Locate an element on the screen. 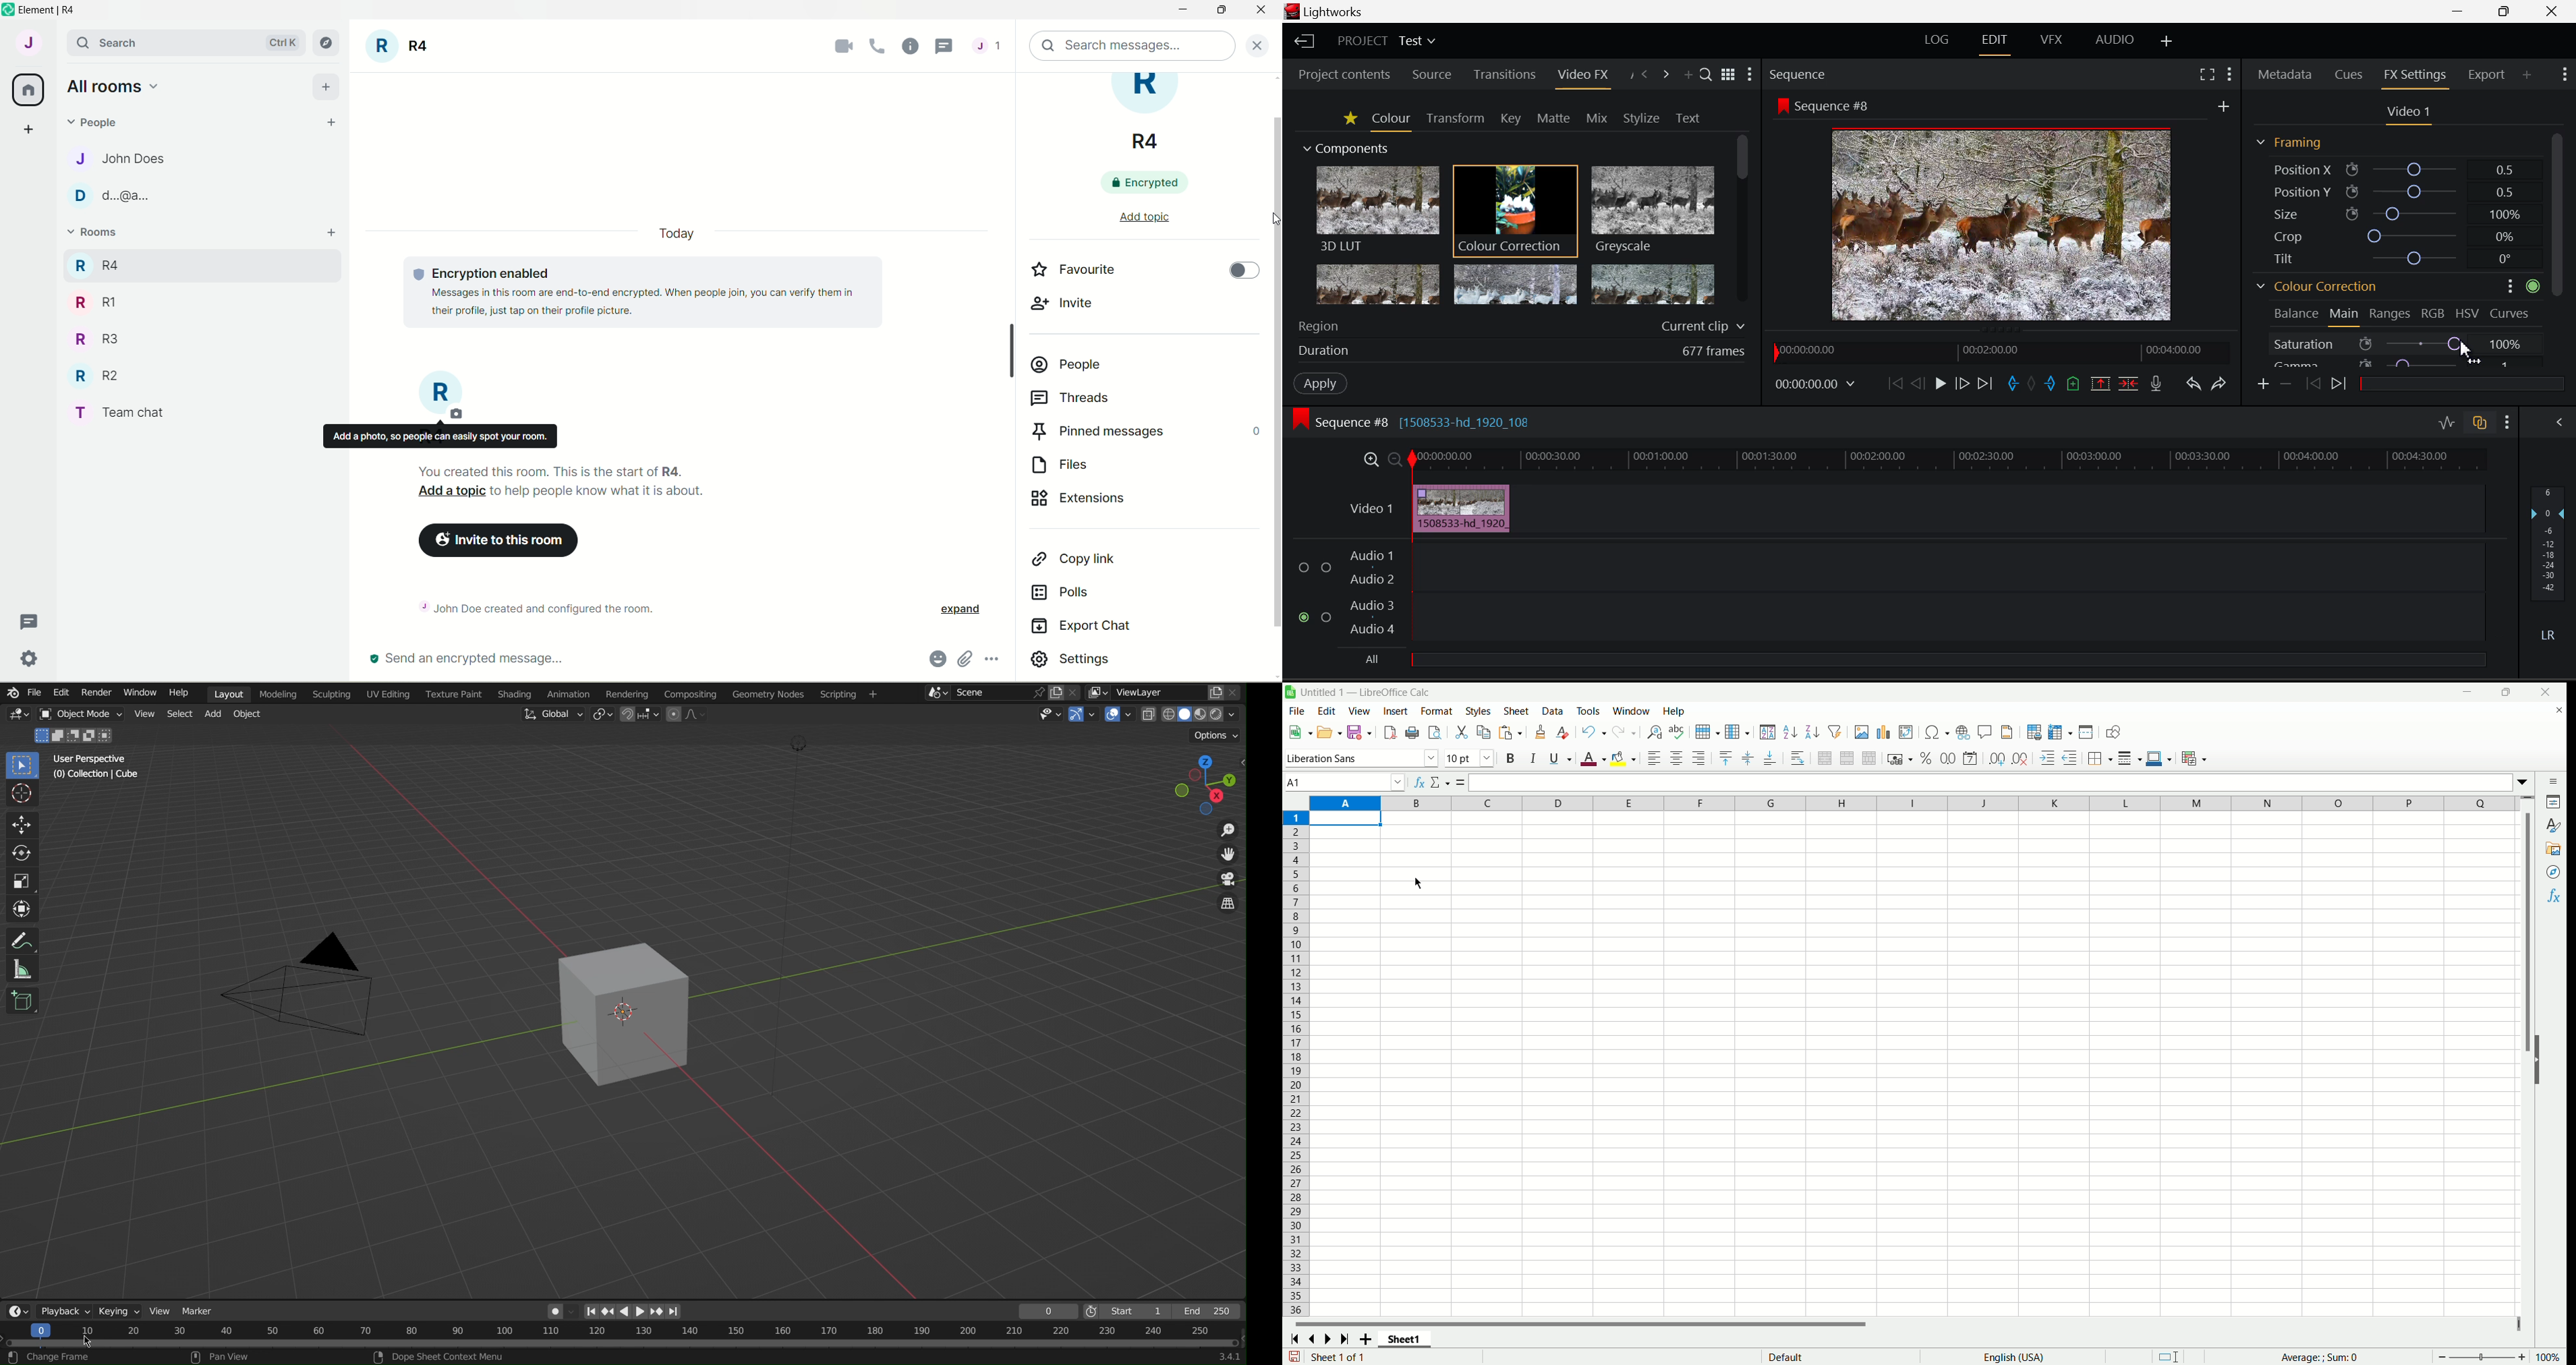 This screenshot has height=1372, width=2576. hide is located at coordinates (2542, 1059).